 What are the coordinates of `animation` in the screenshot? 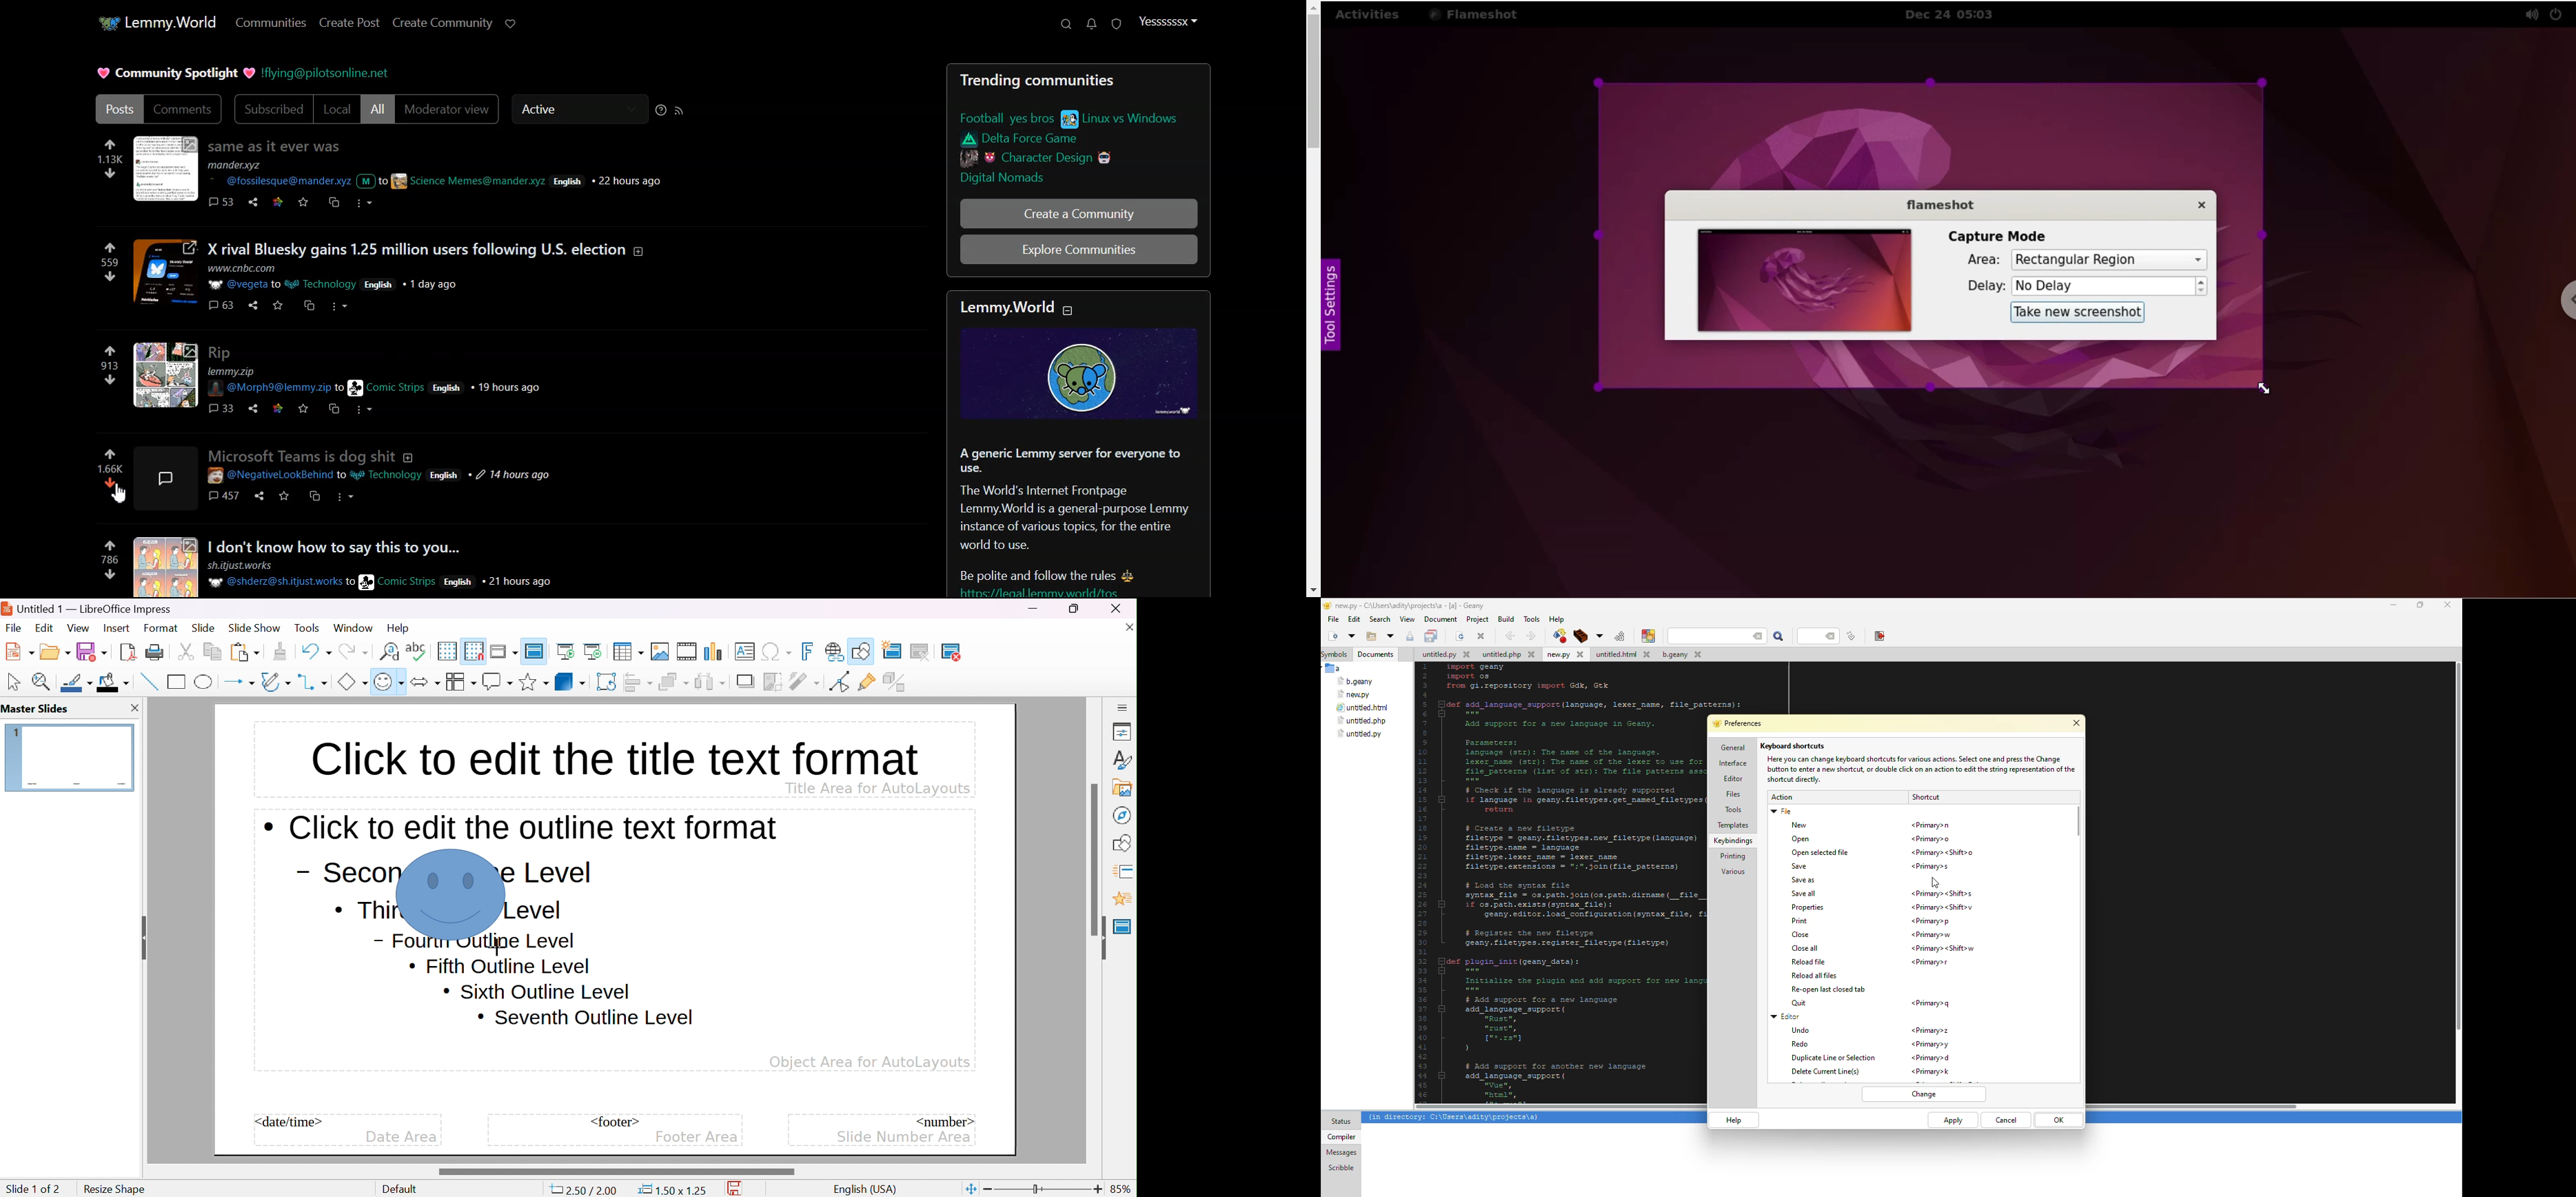 It's located at (1122, 899).